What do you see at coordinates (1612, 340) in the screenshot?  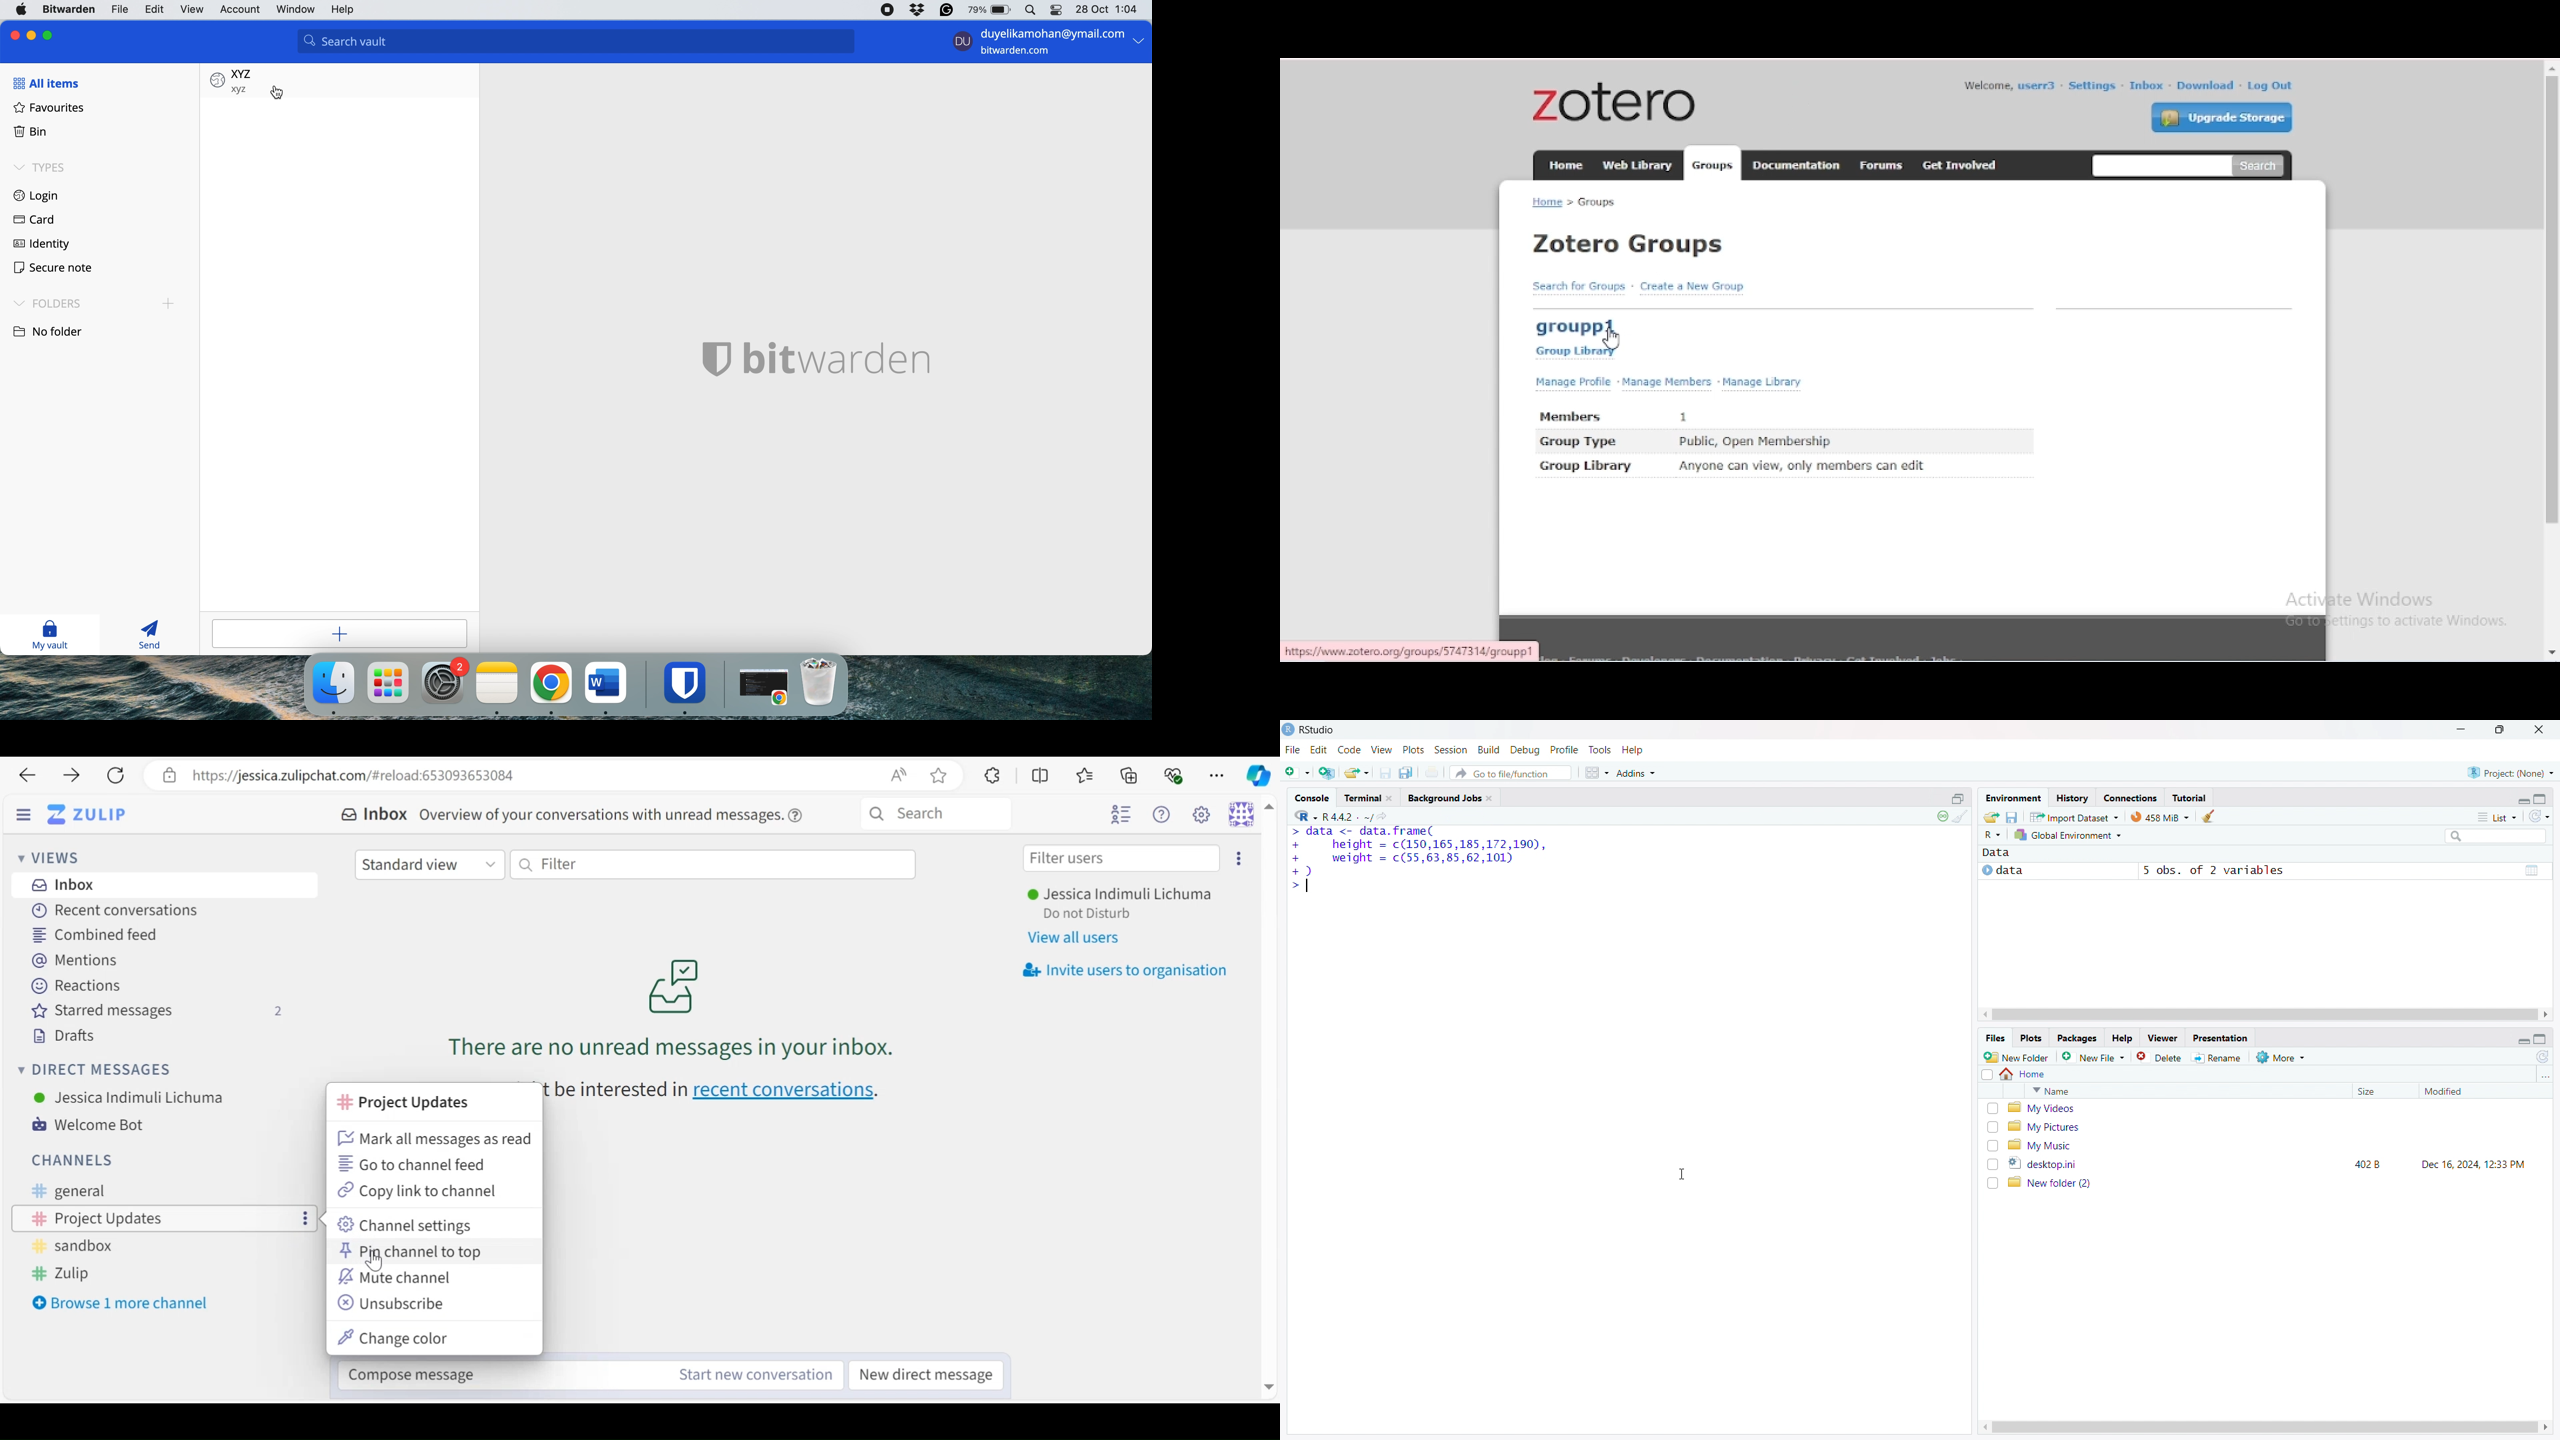 I see `cursor` at bounding box center [1612, 340].